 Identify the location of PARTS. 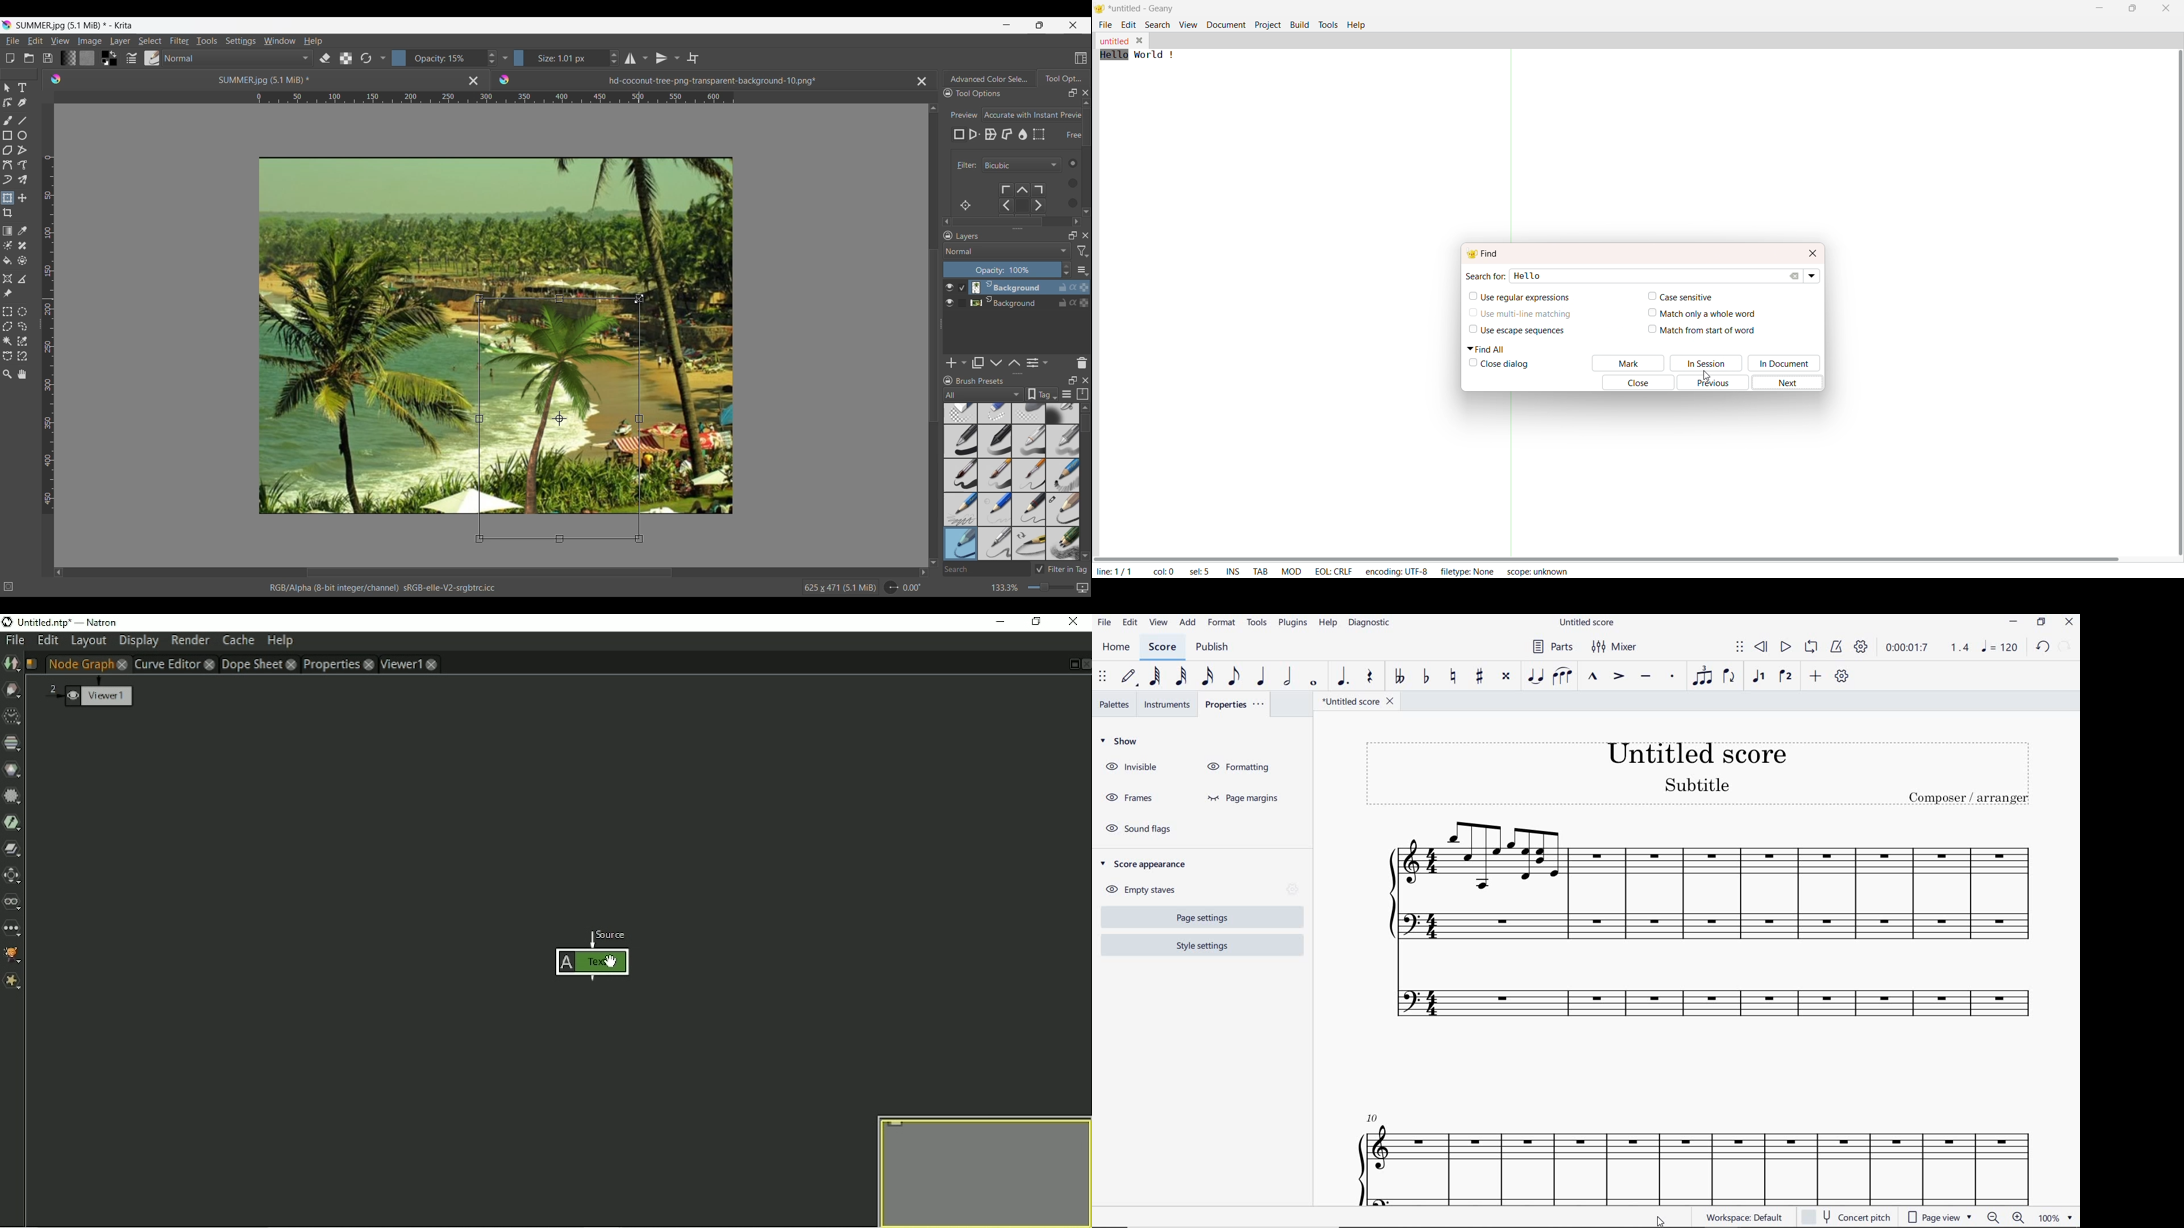
(1554, 648).